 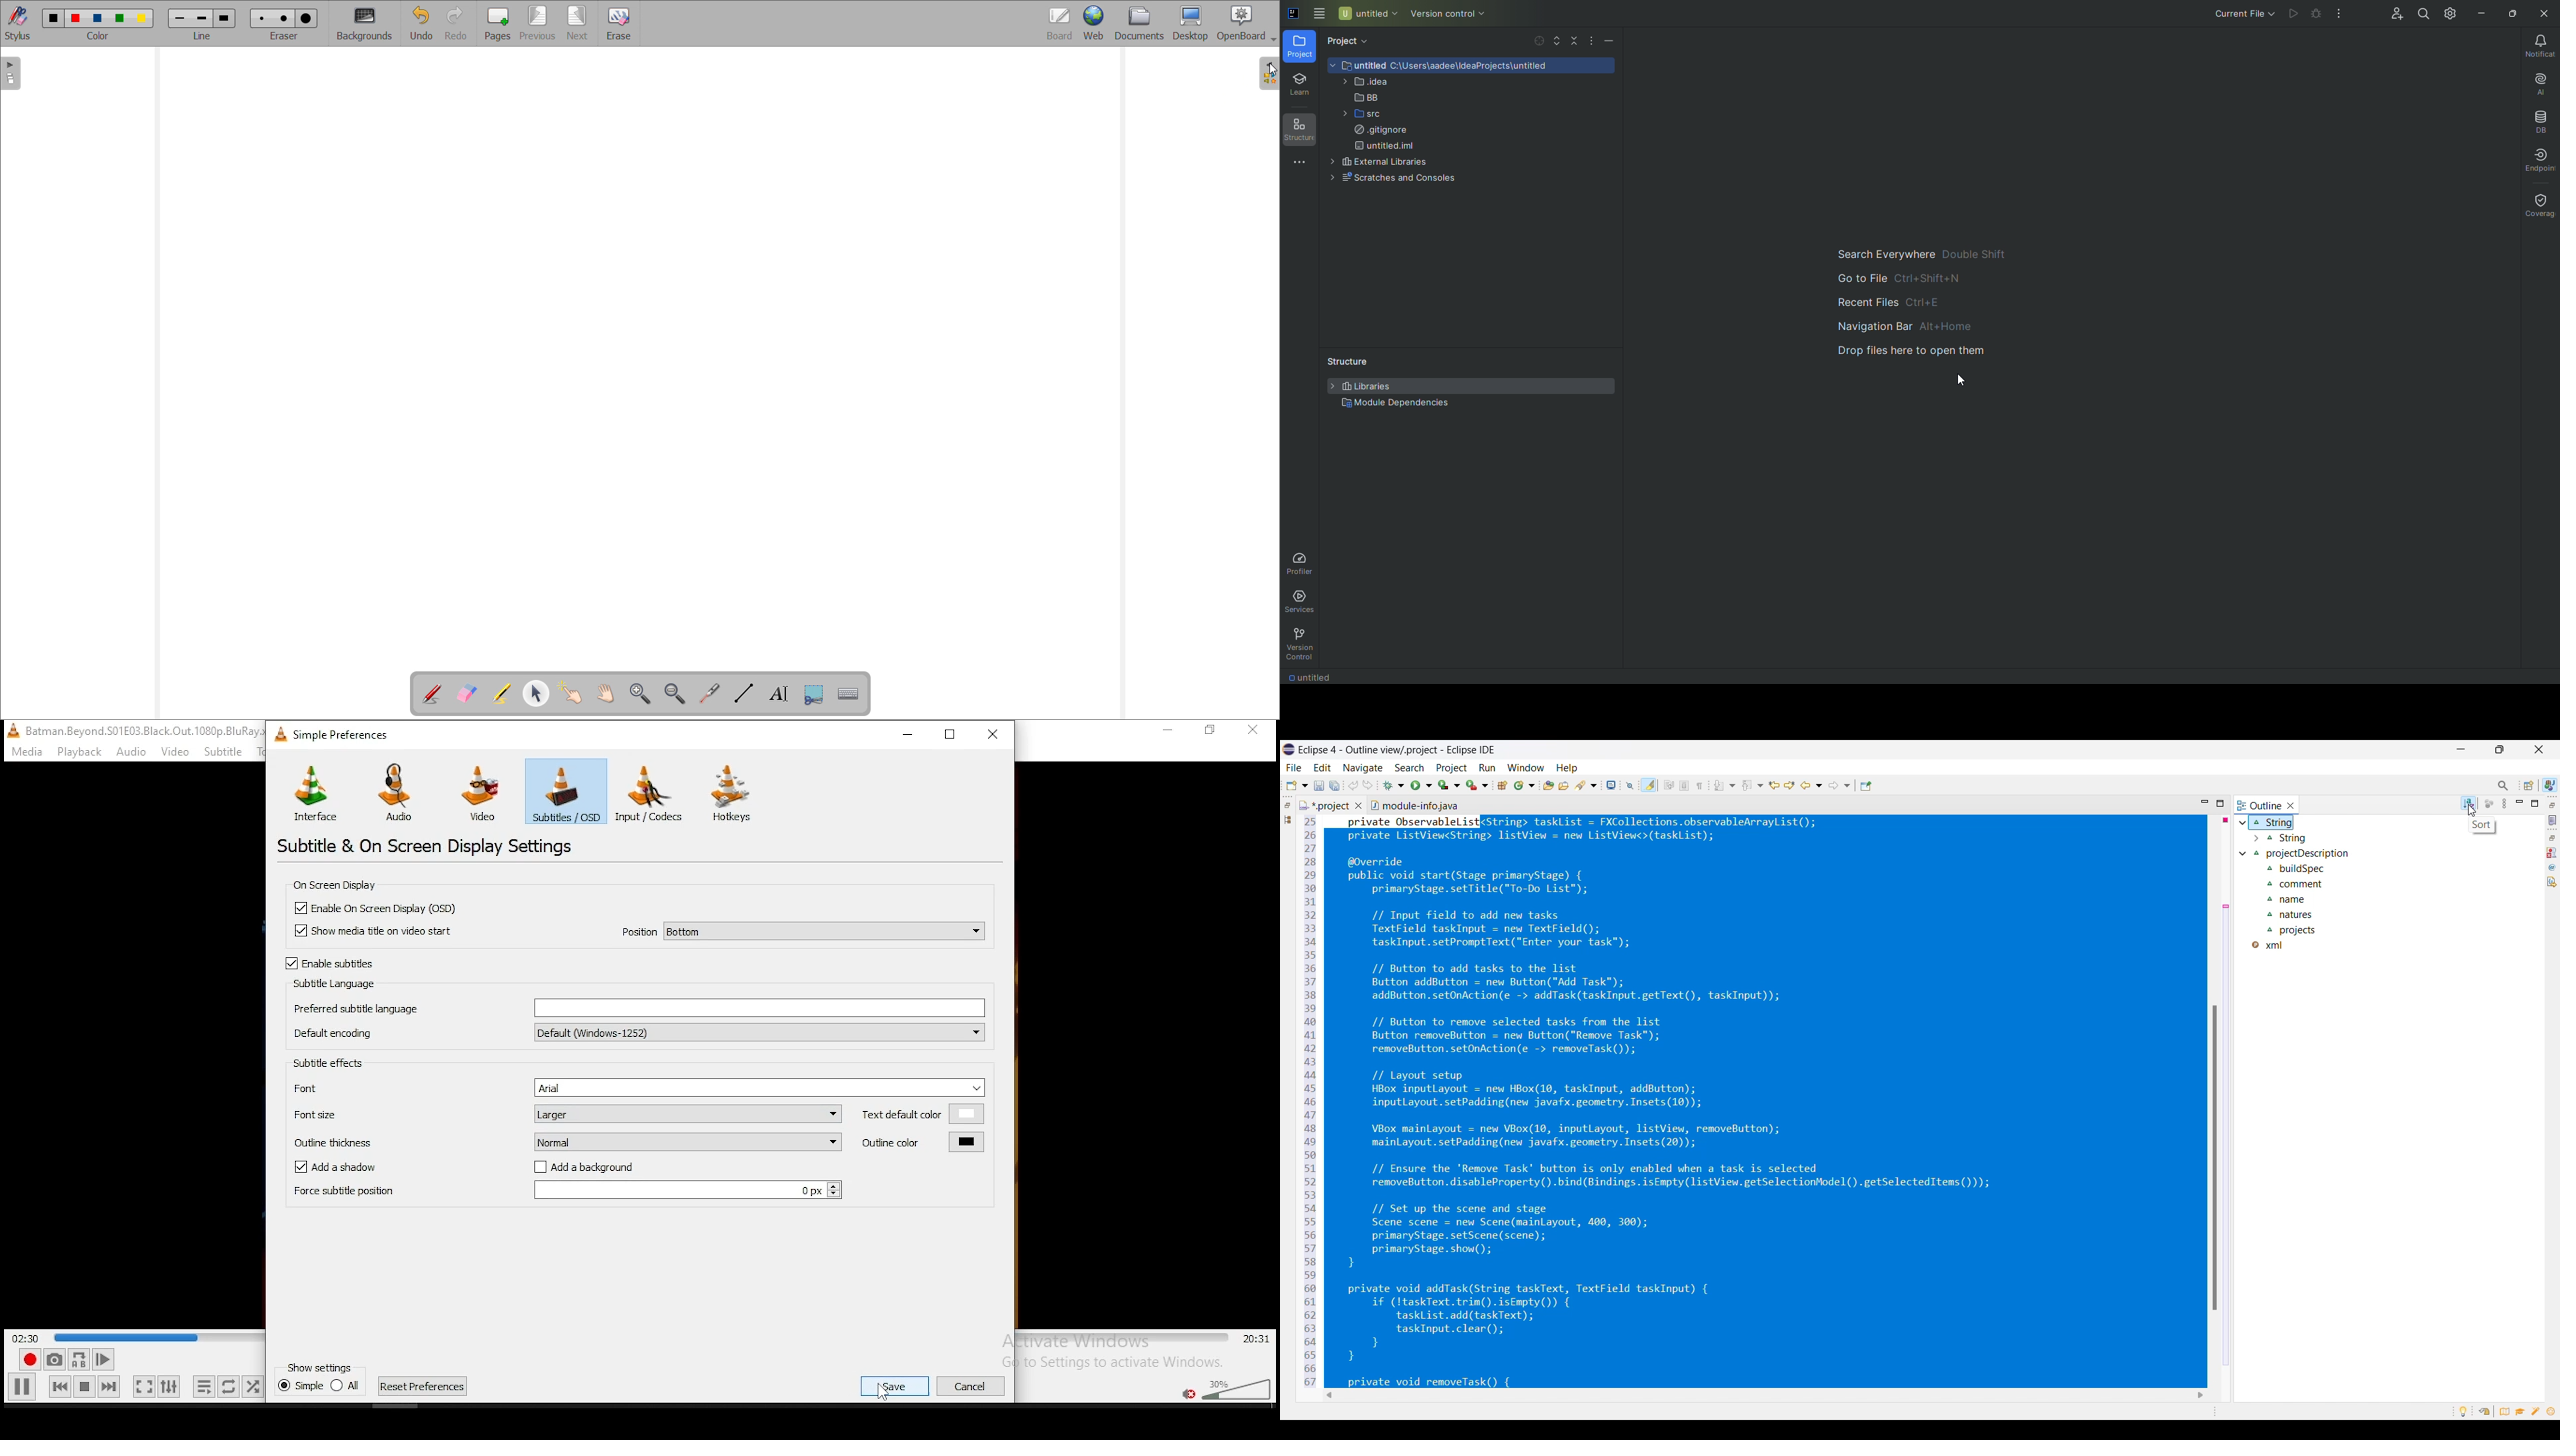 I want to click on audio, so click(x=402, y=794).